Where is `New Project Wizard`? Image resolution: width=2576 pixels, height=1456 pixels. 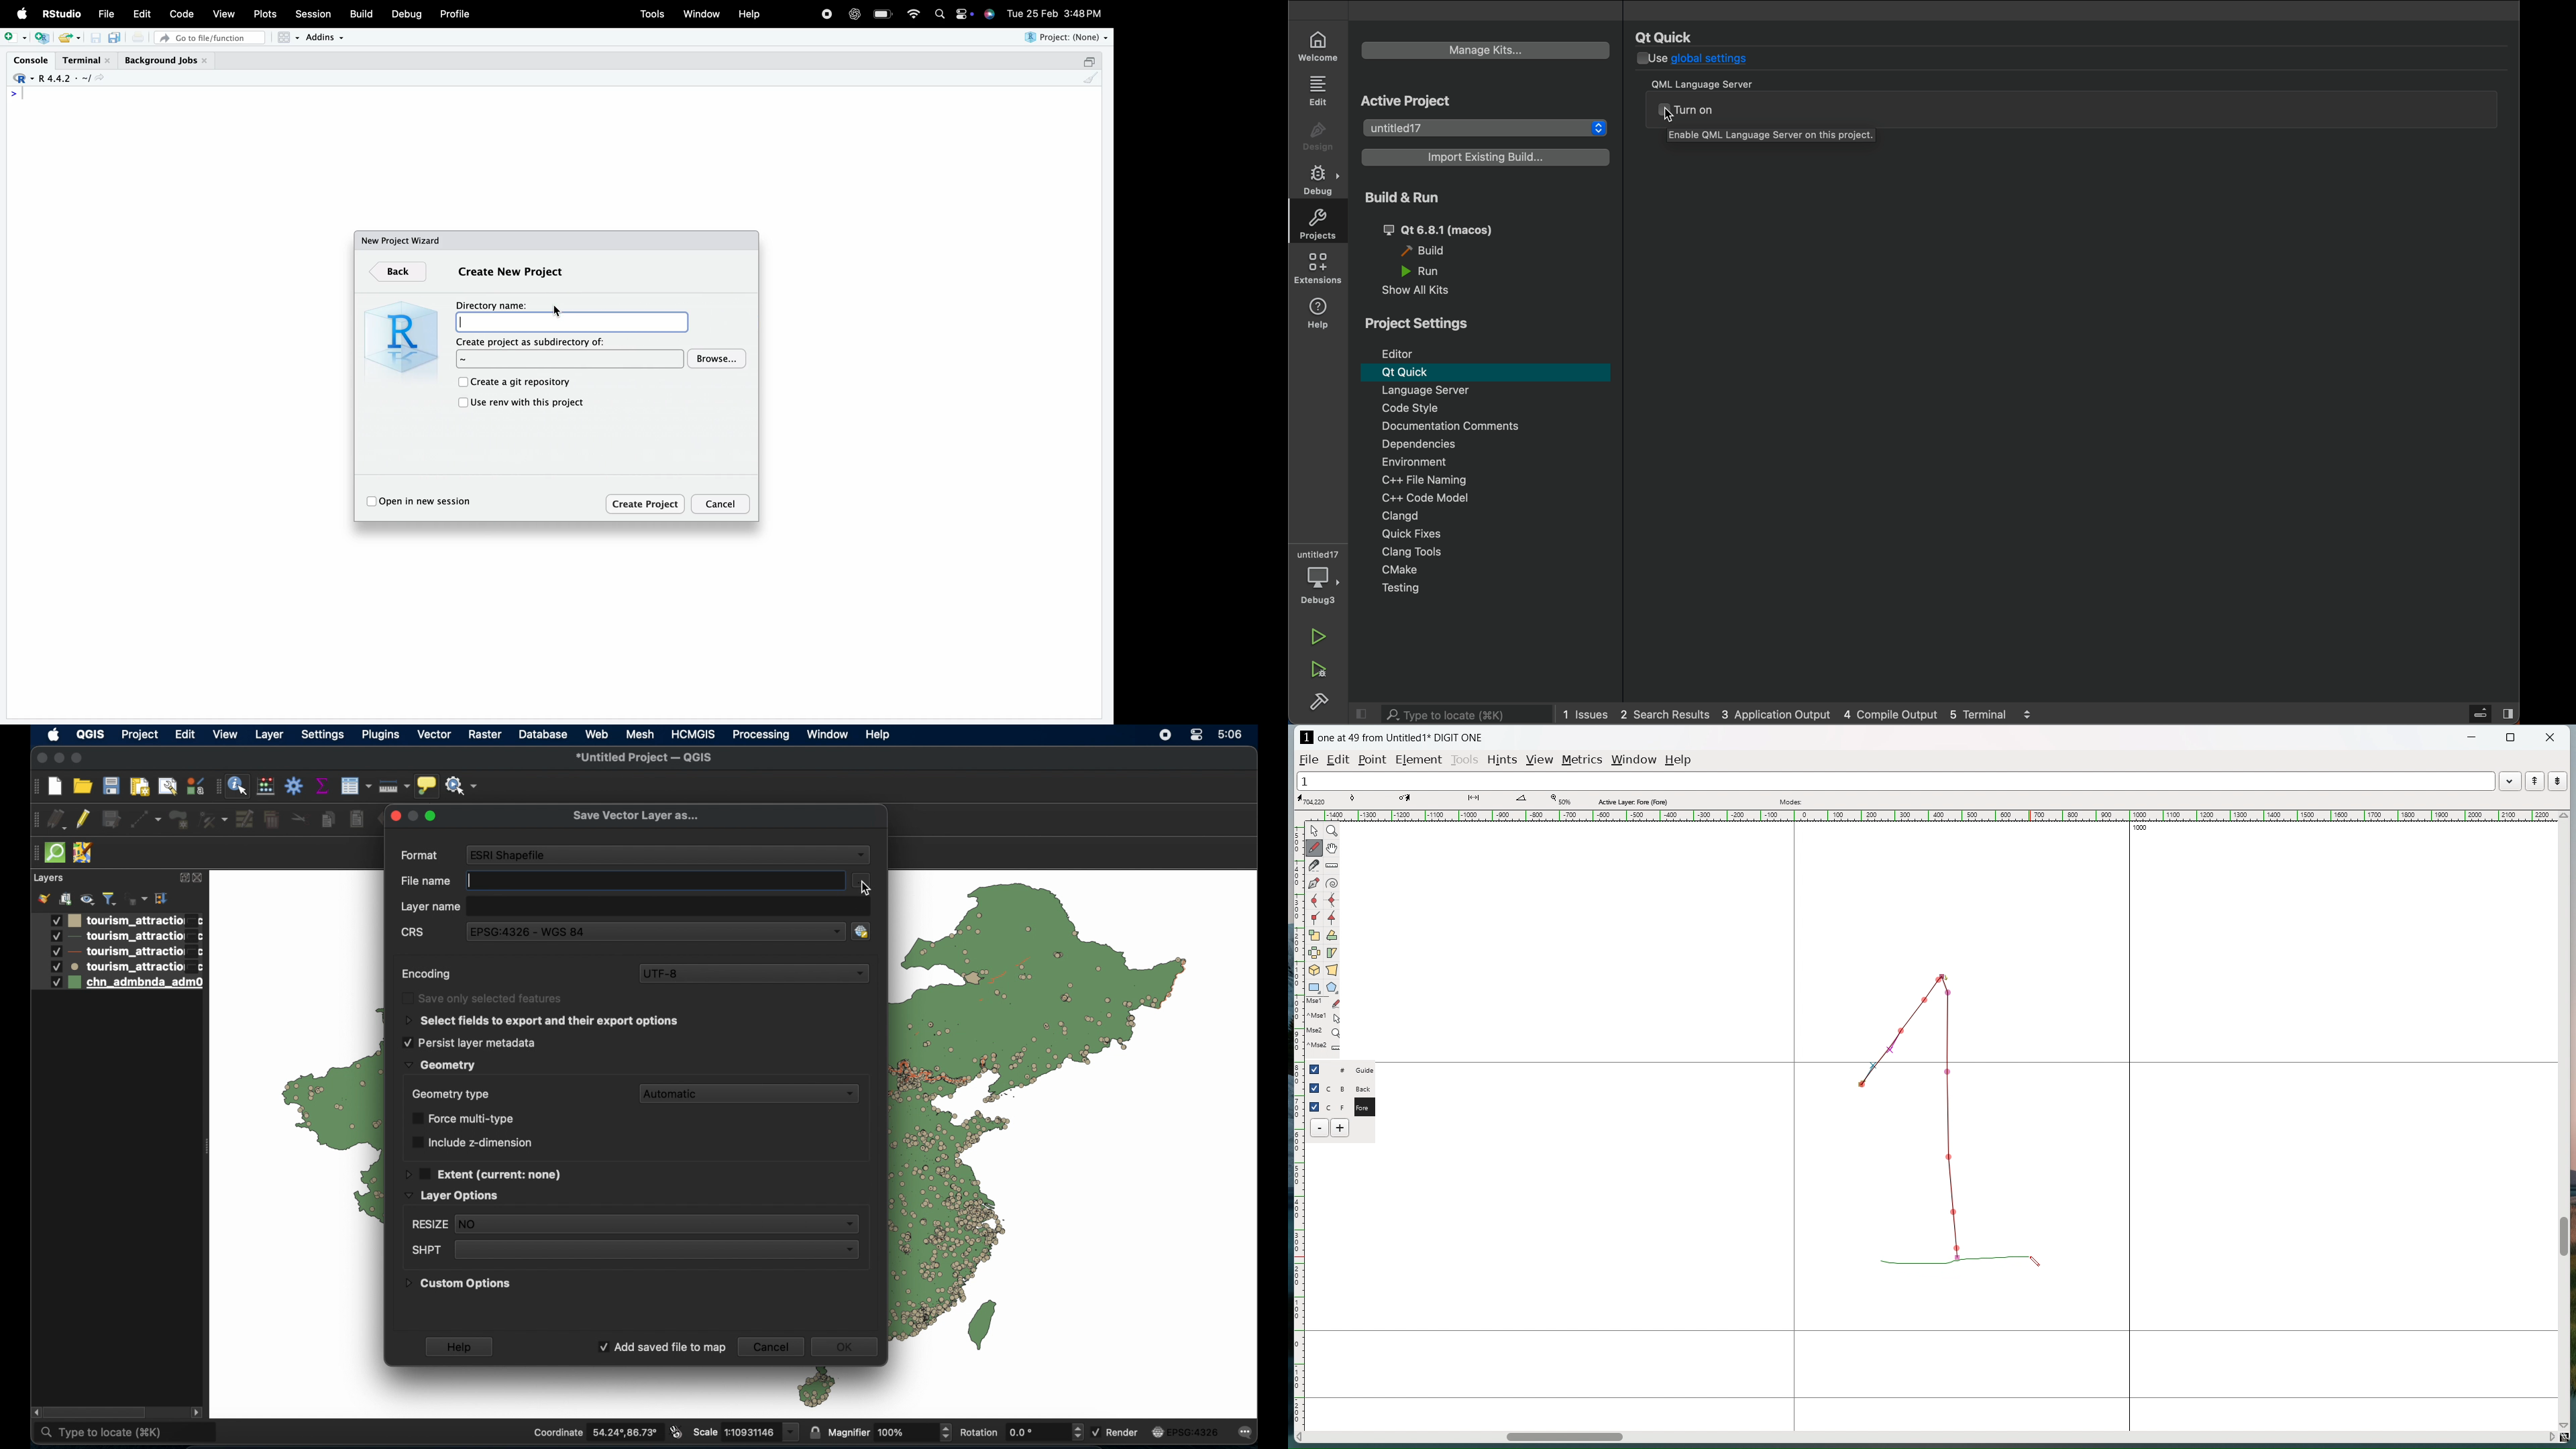
New Project Wizard is located at coordinates (402, 240).